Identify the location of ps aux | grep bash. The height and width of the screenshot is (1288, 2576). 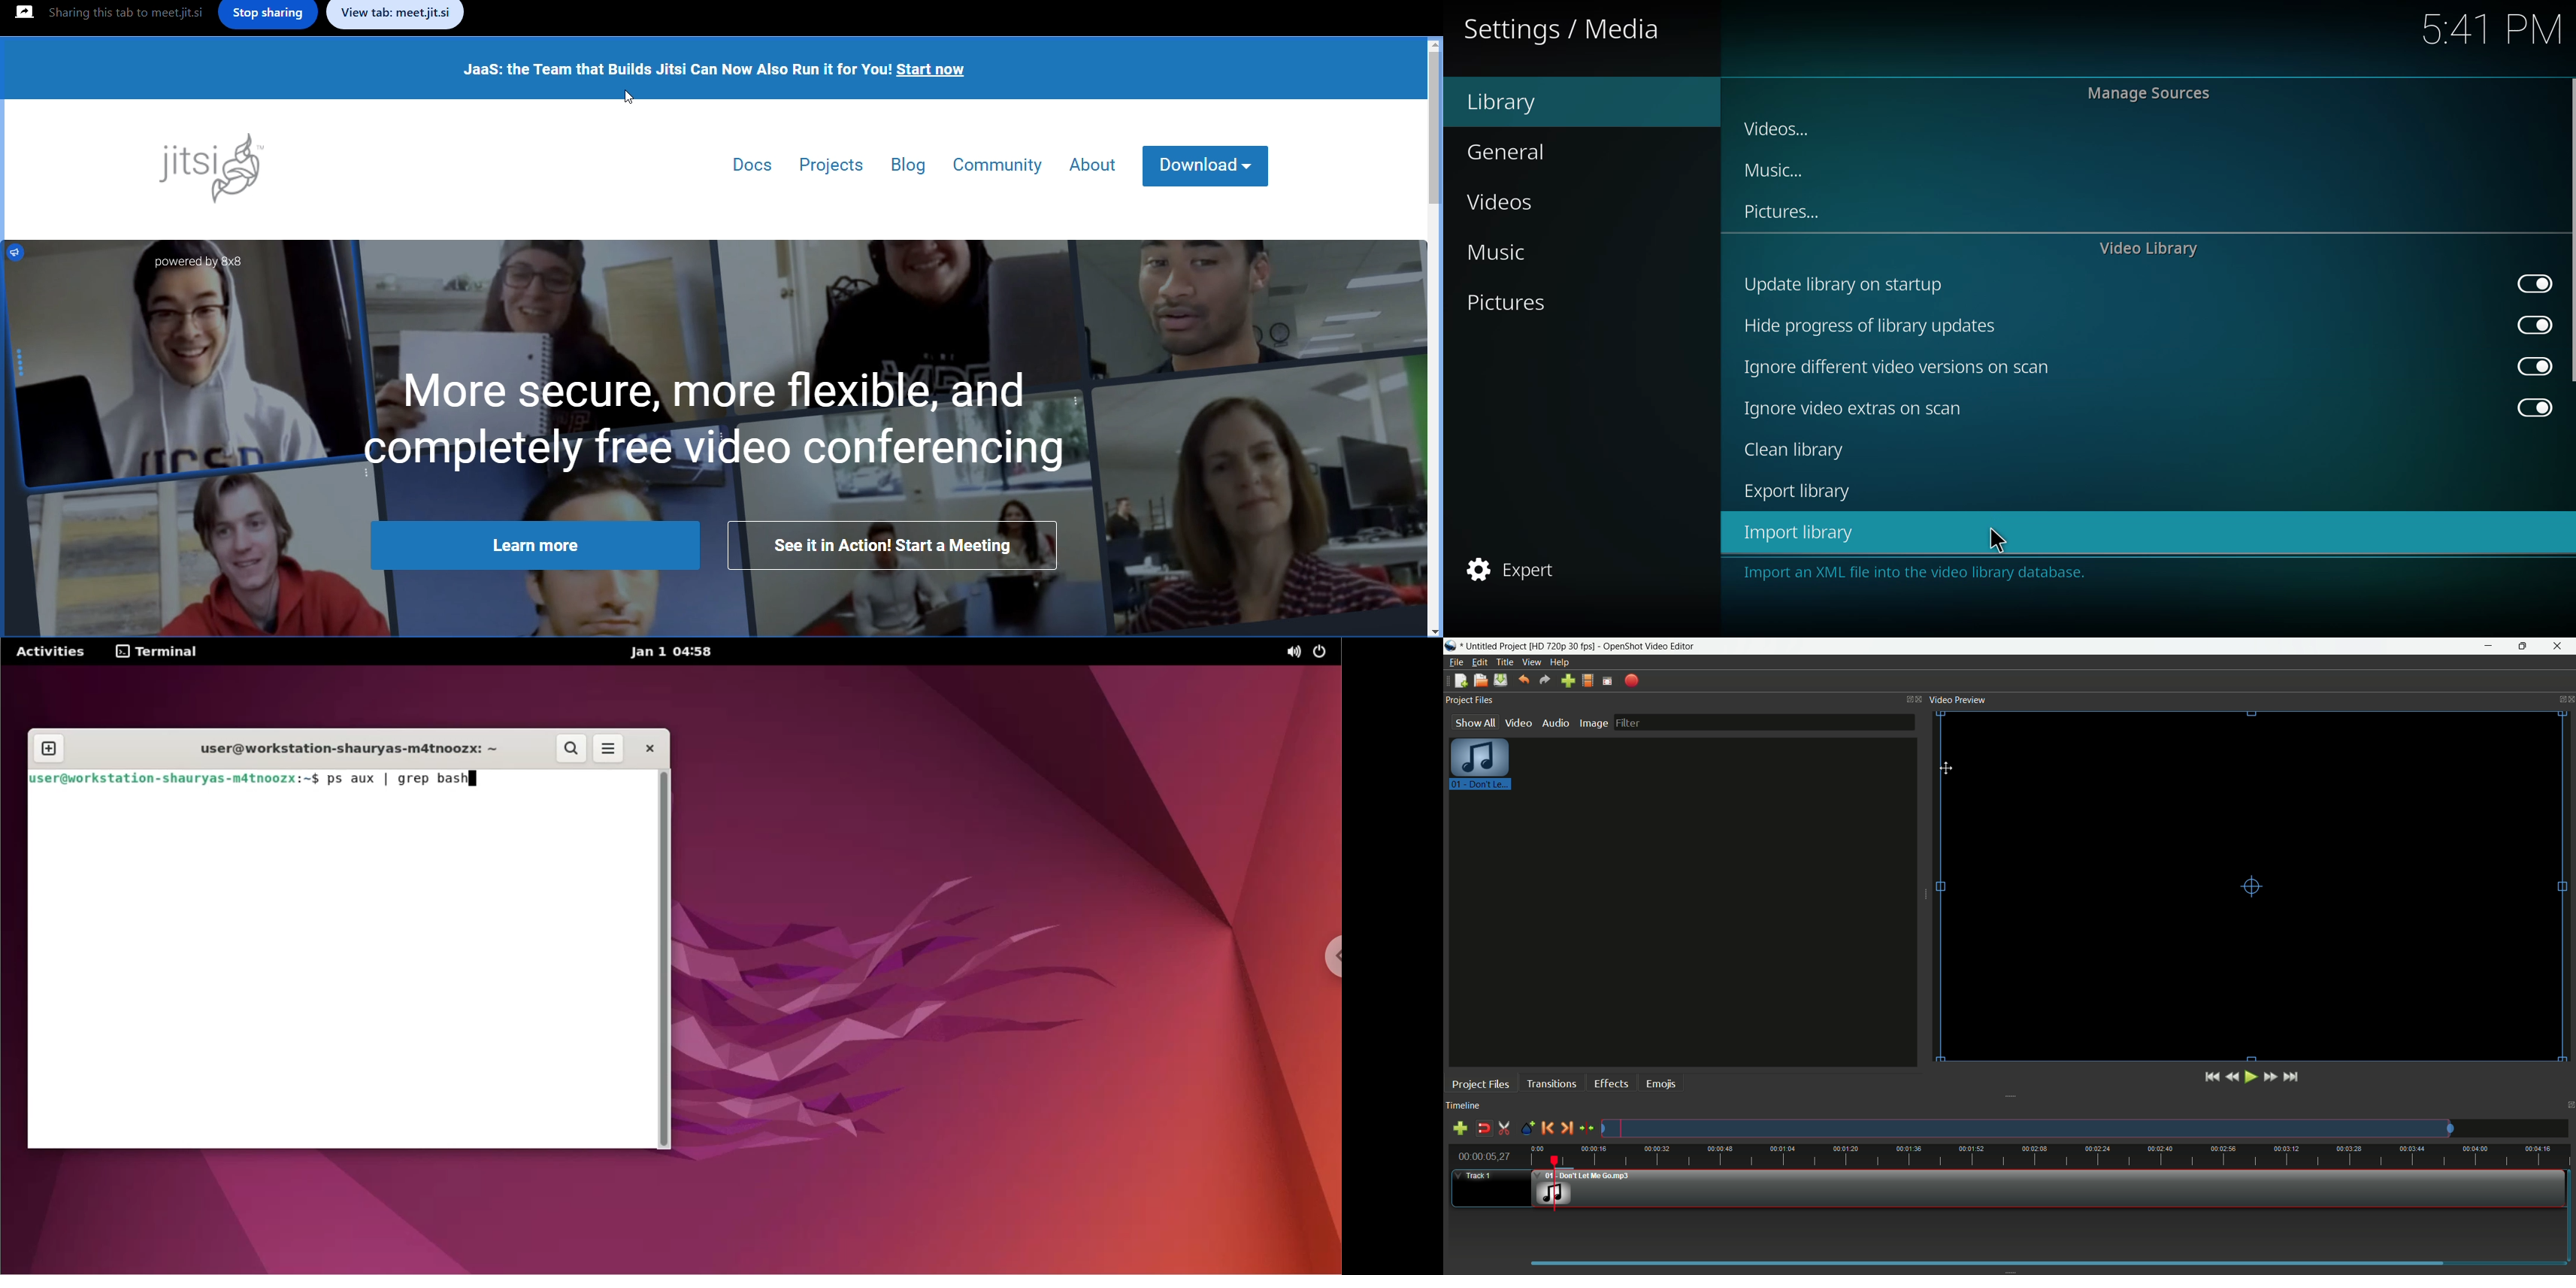
(404, 777).